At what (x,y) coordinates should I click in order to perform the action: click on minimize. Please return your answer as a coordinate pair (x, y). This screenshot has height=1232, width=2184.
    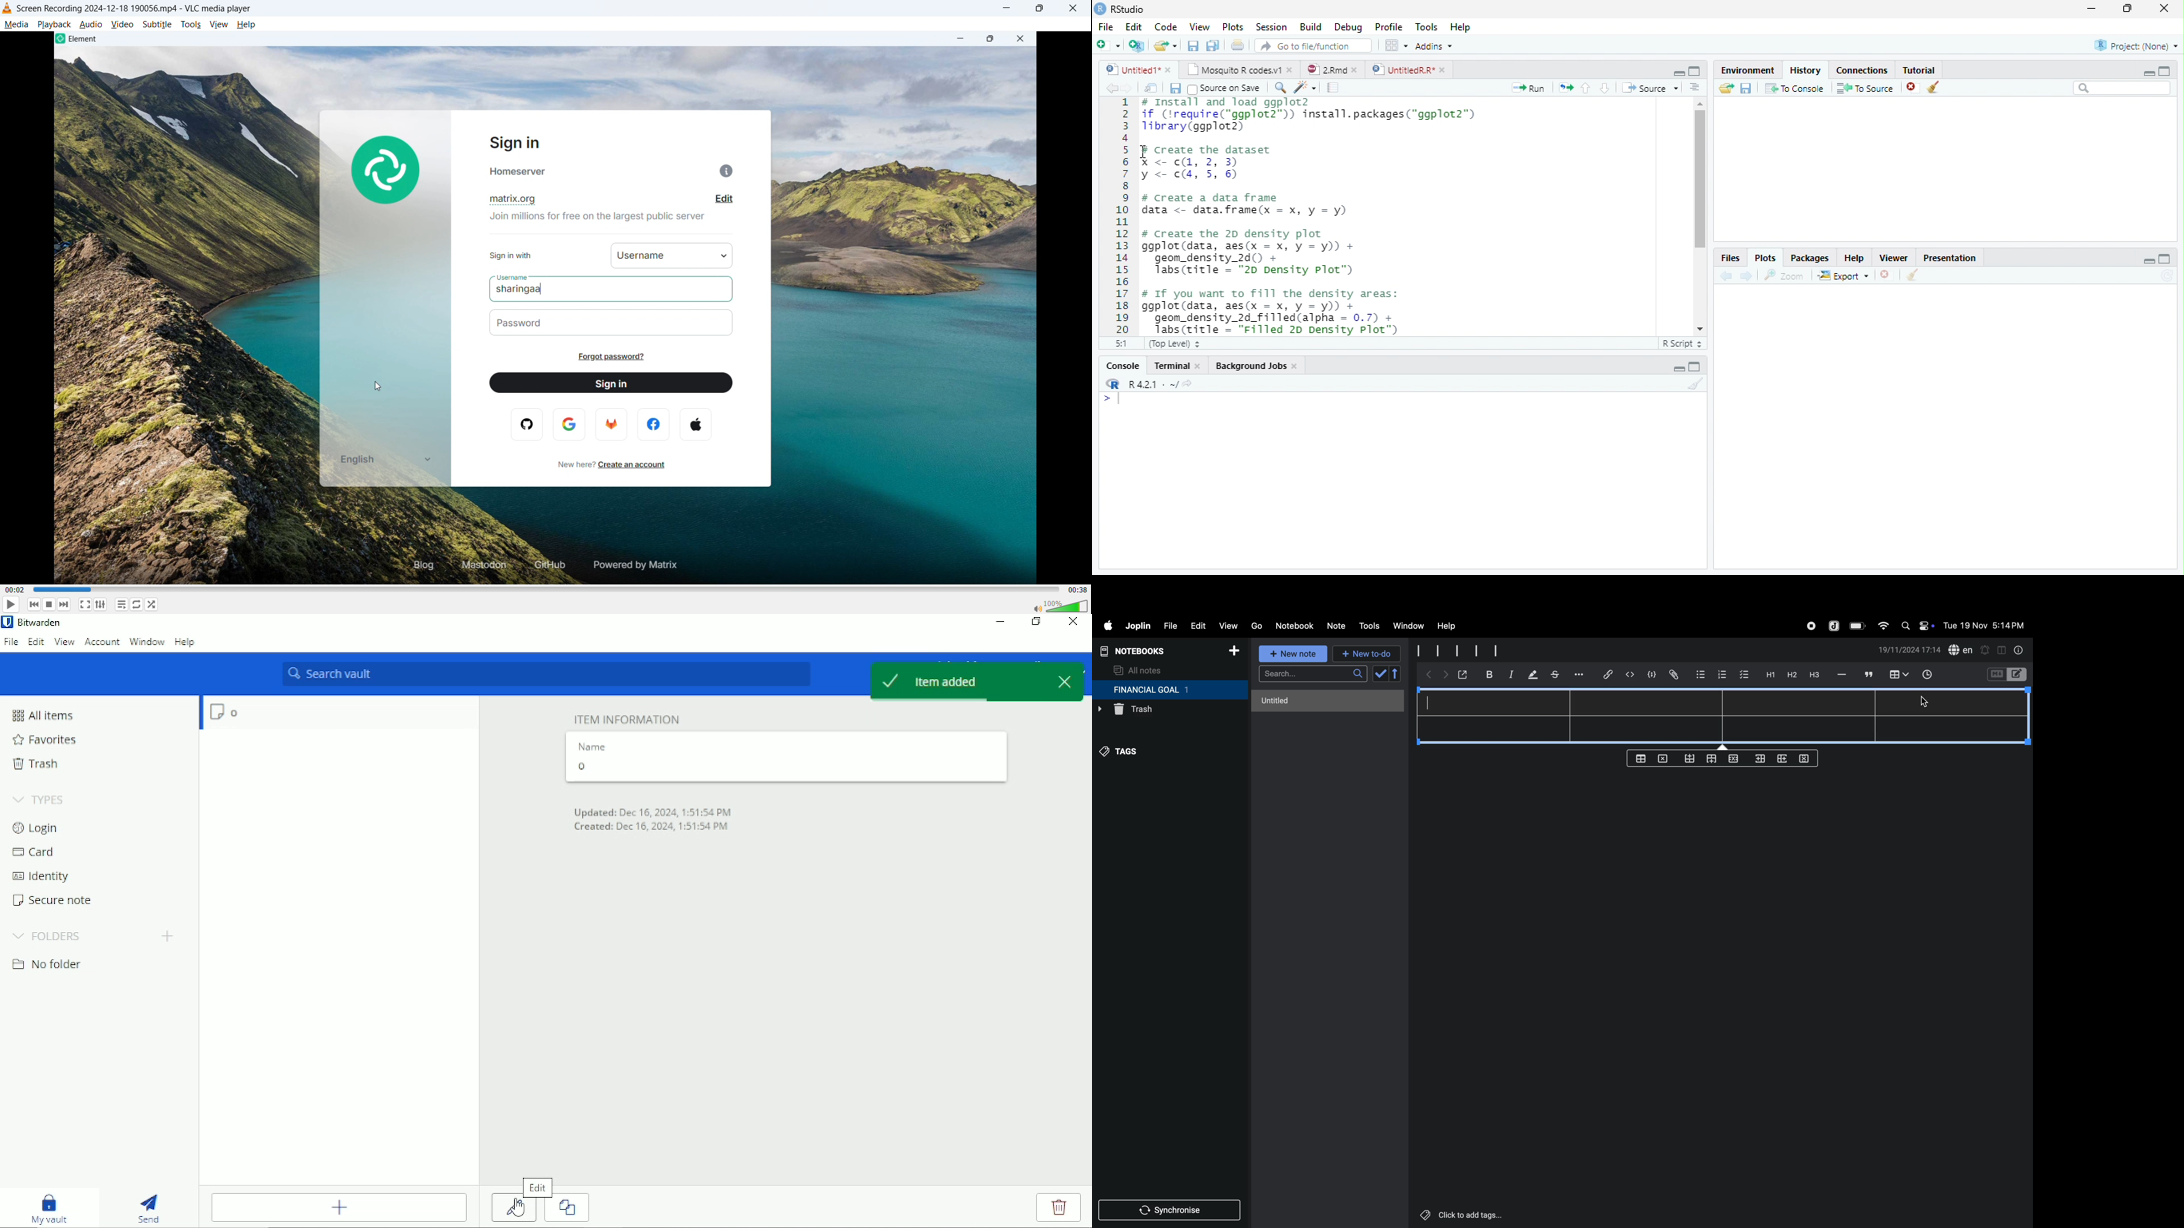
    Looking at the image, I should click on (1679, 369).